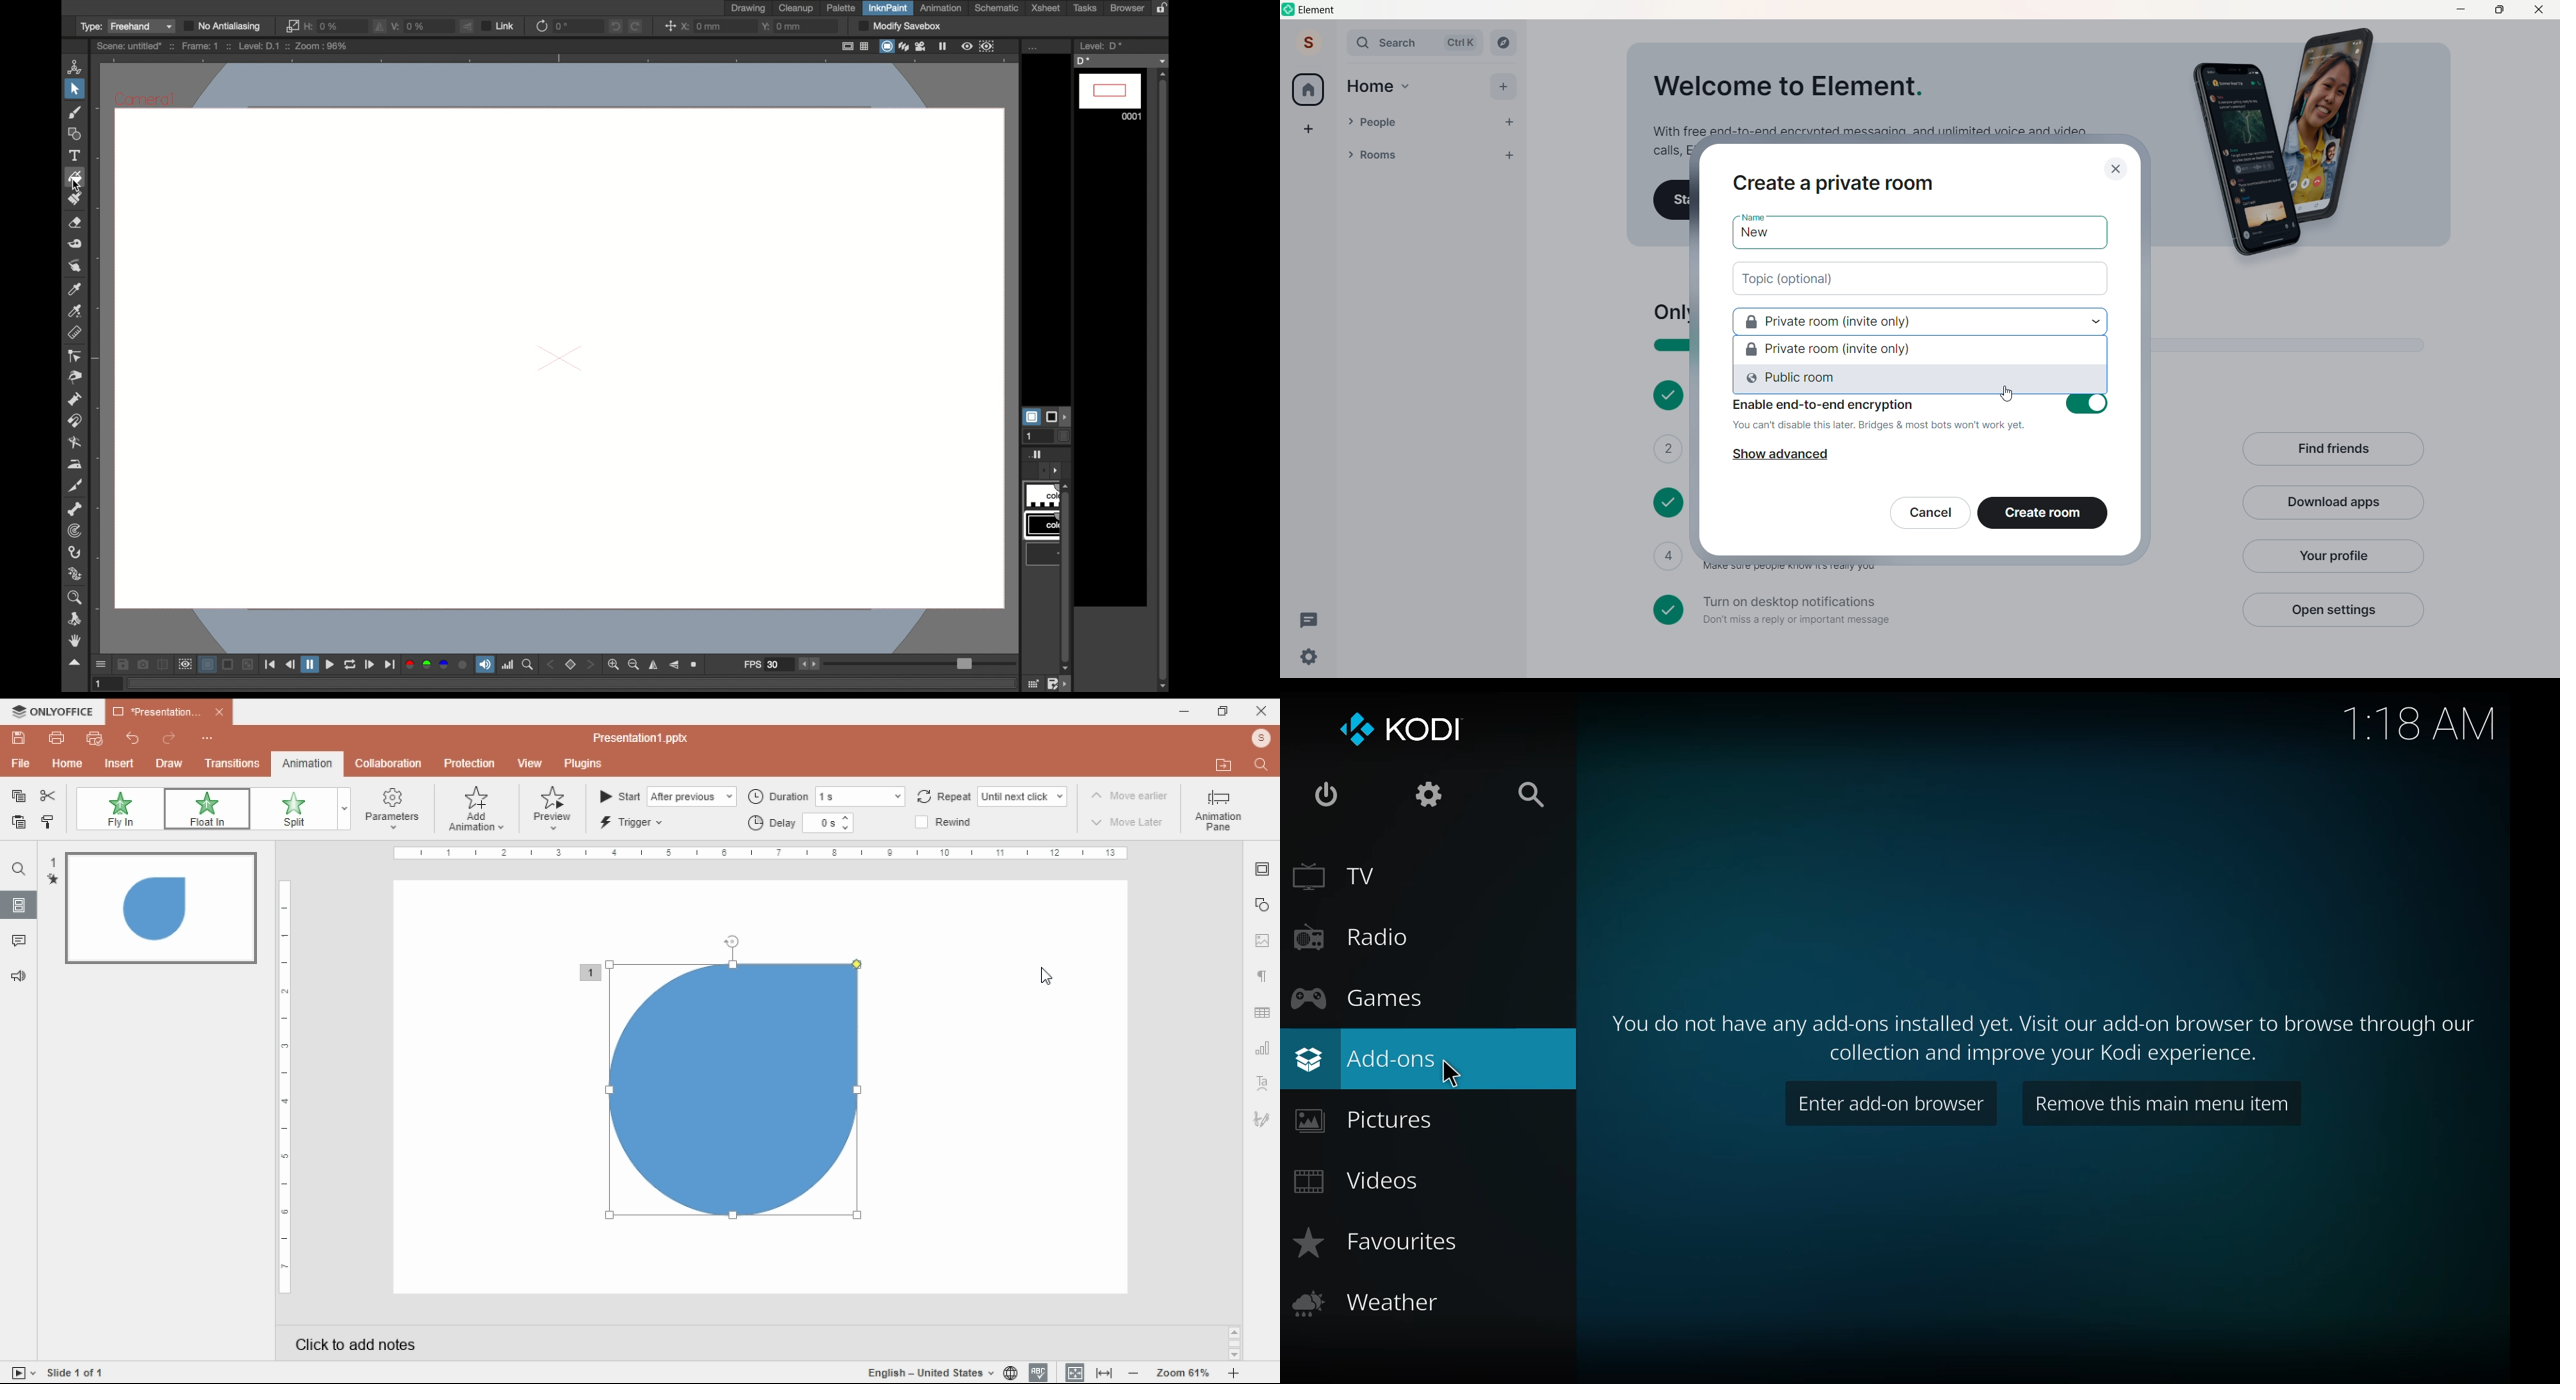  Describe the element at coordinates (50, 796) in the screenshot. I see `cut` at that location.